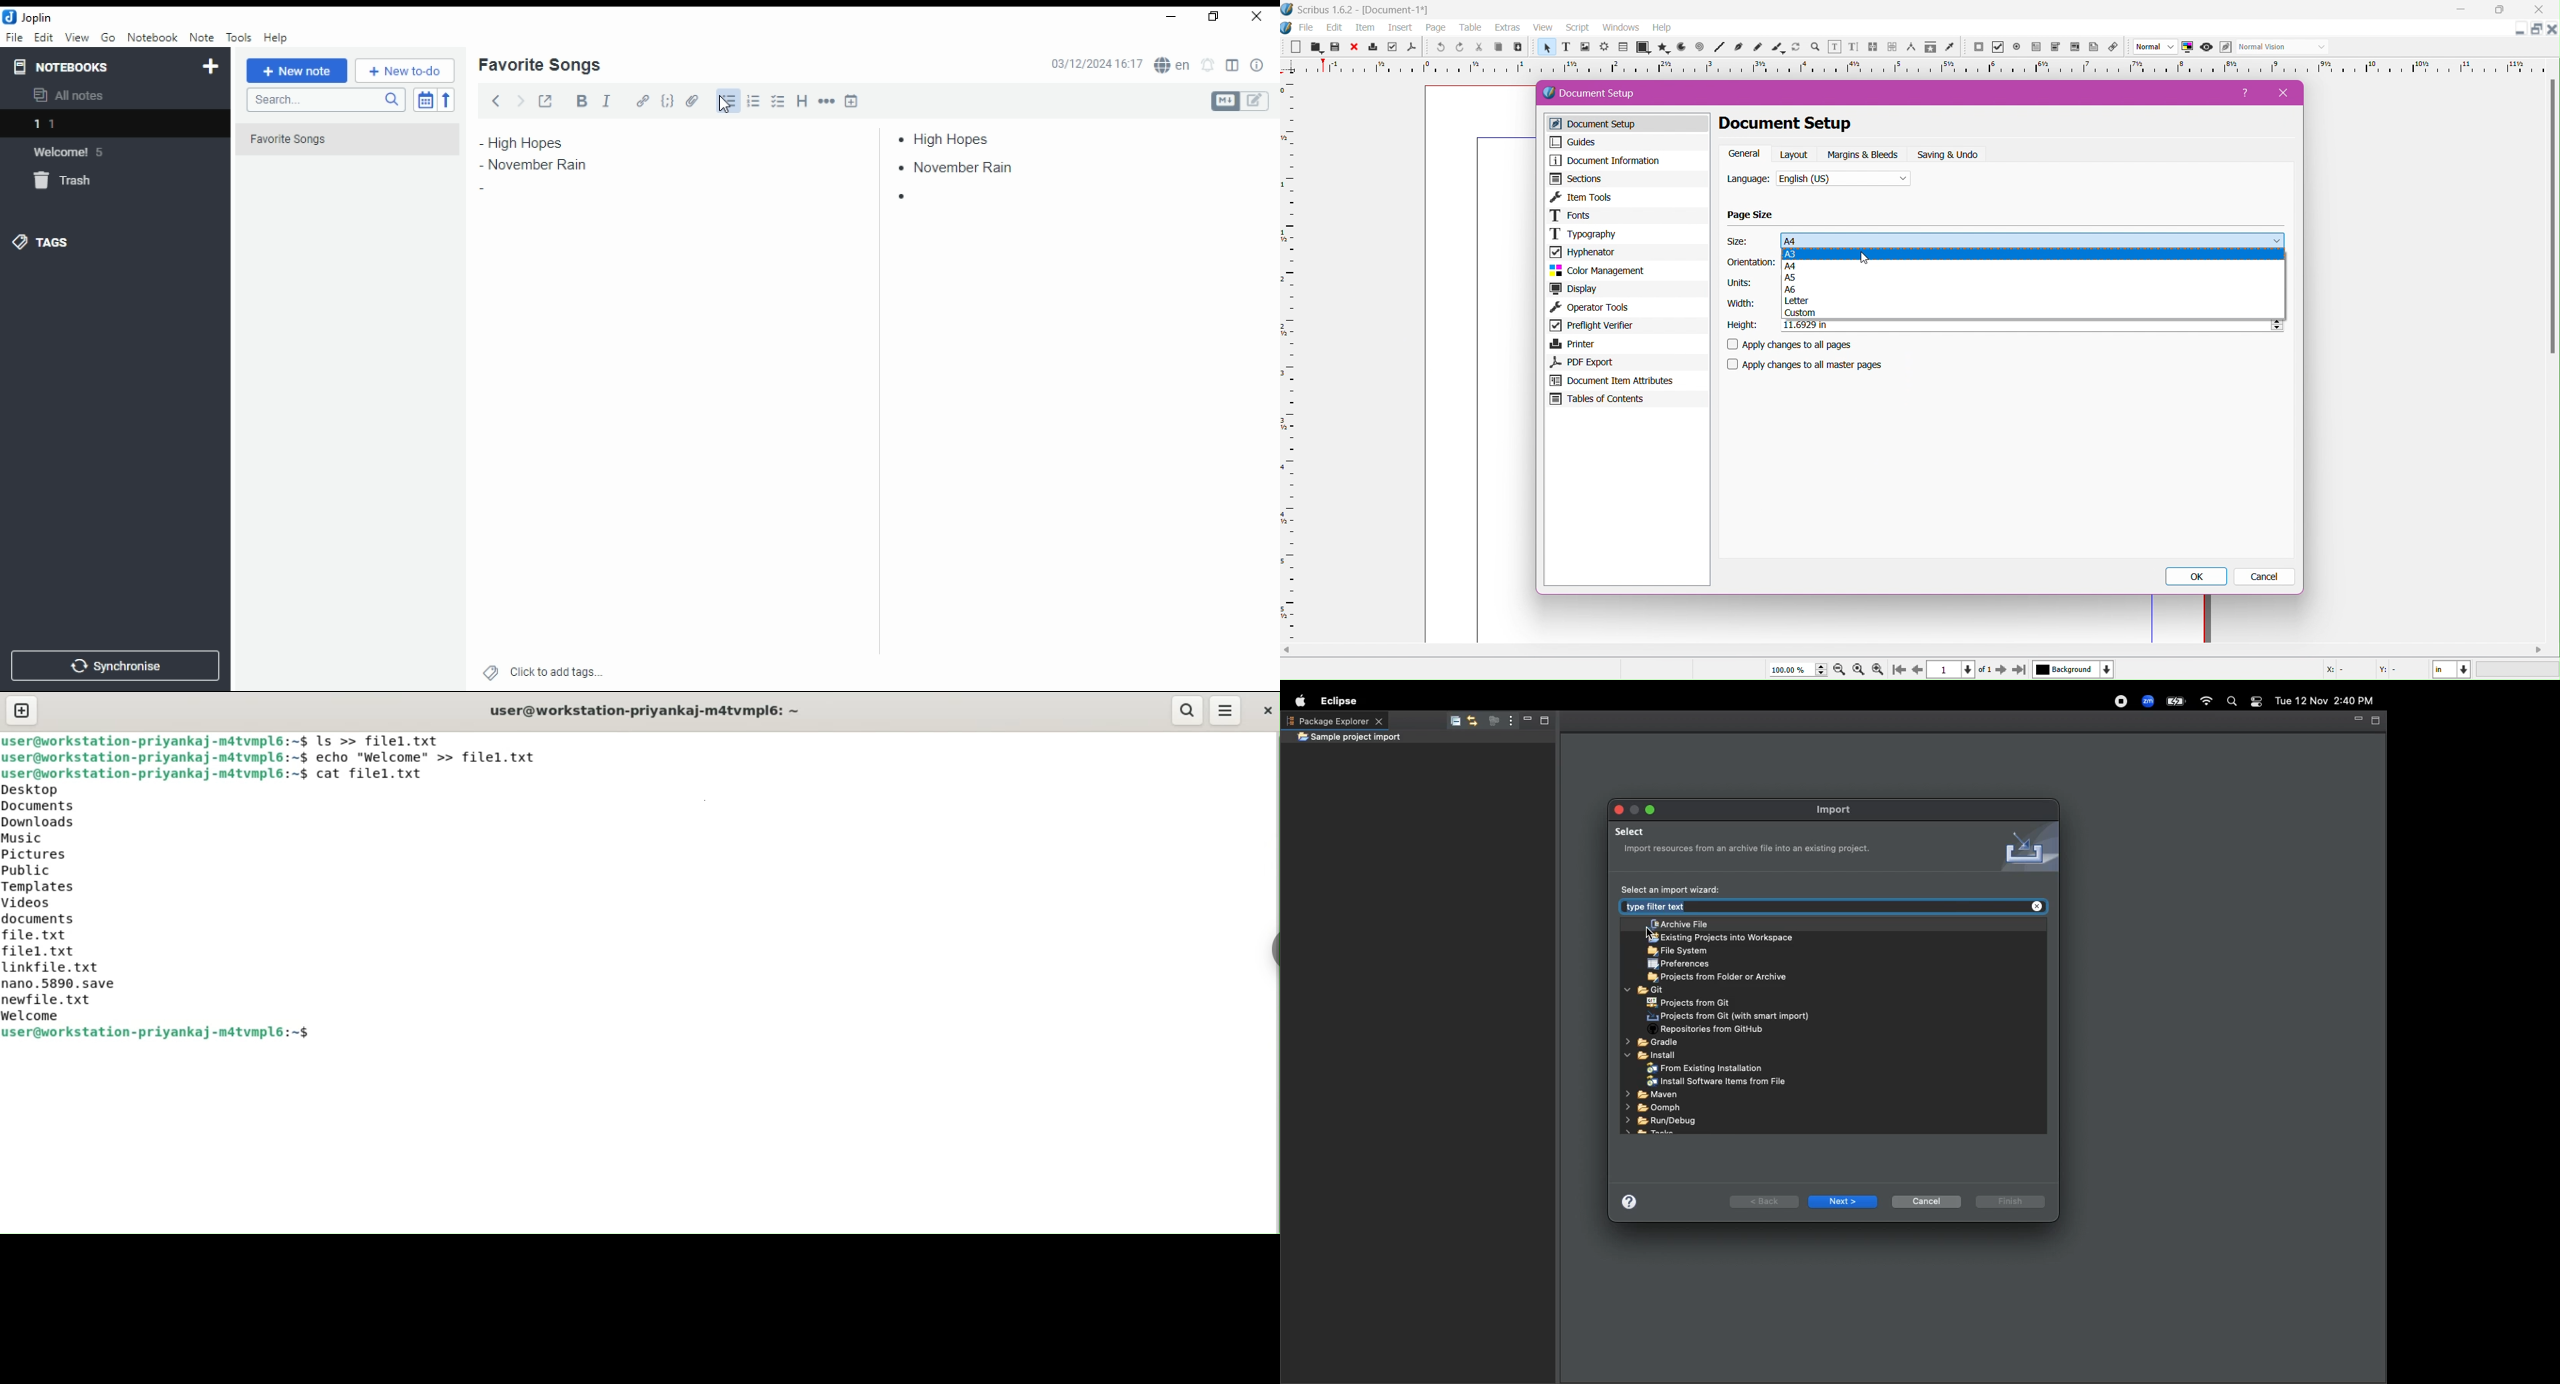 The width and height of the screenshot is (2576, 1400). I want to click on pdf checkbox, so click(2035, 47).